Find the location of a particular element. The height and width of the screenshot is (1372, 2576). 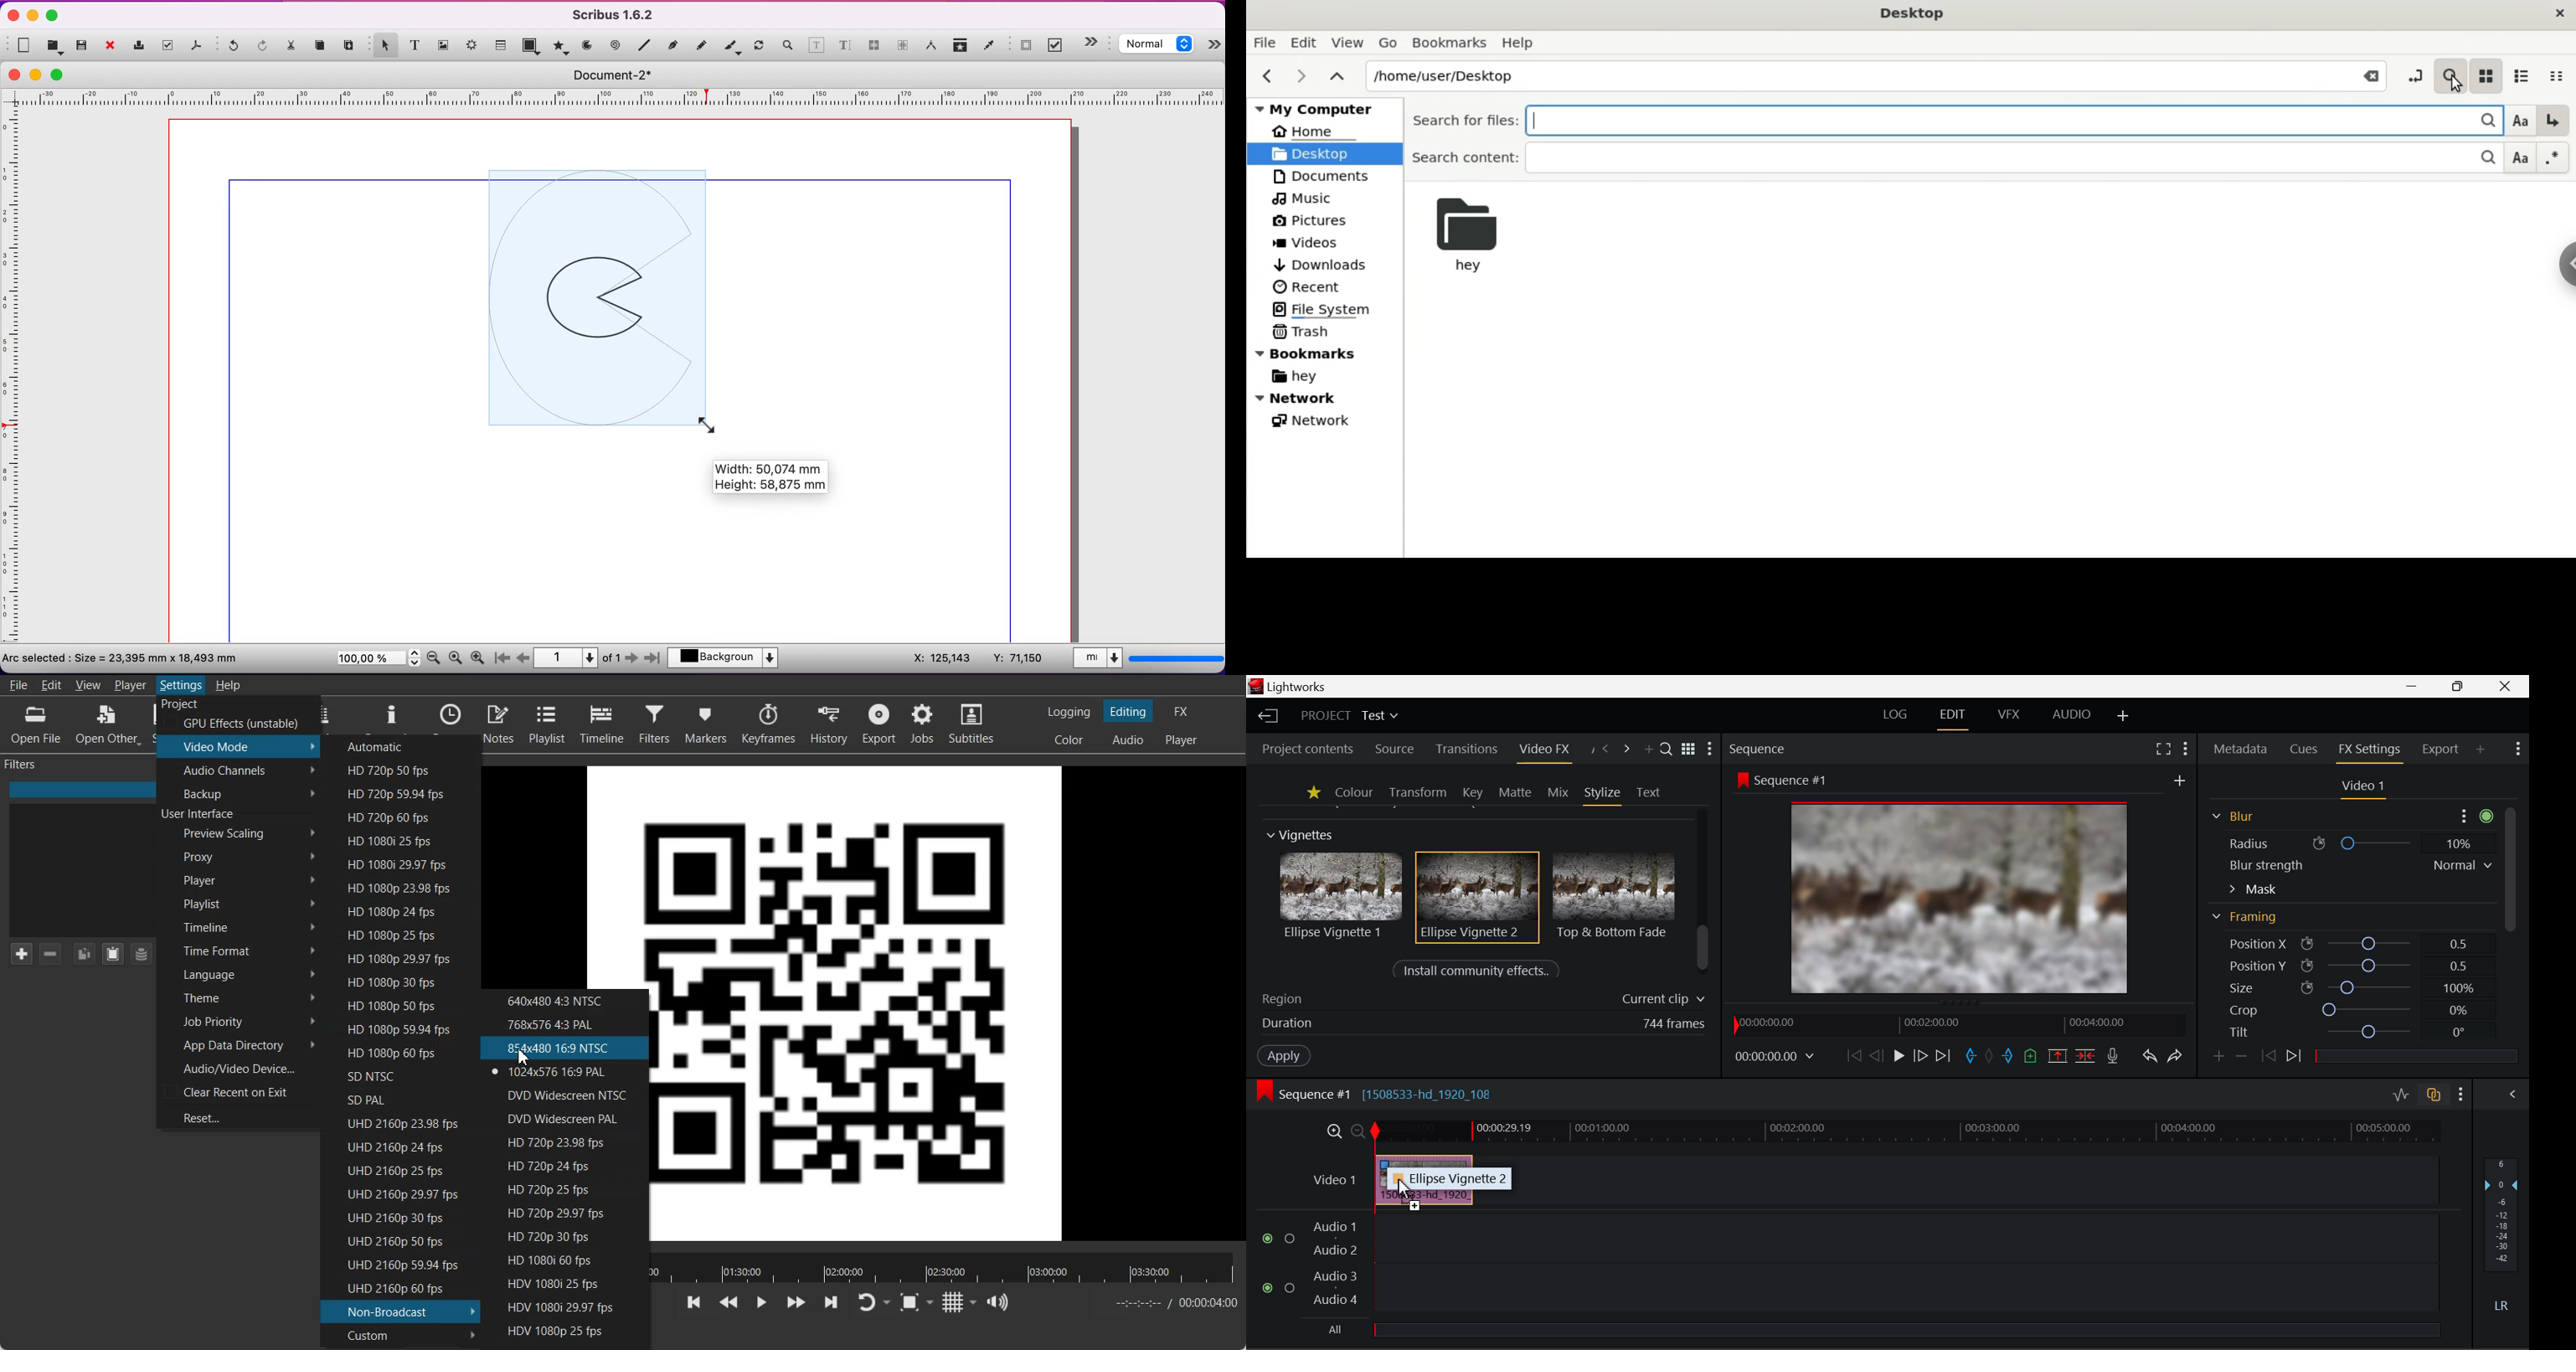

Edit is located at coordinates (53, 684).